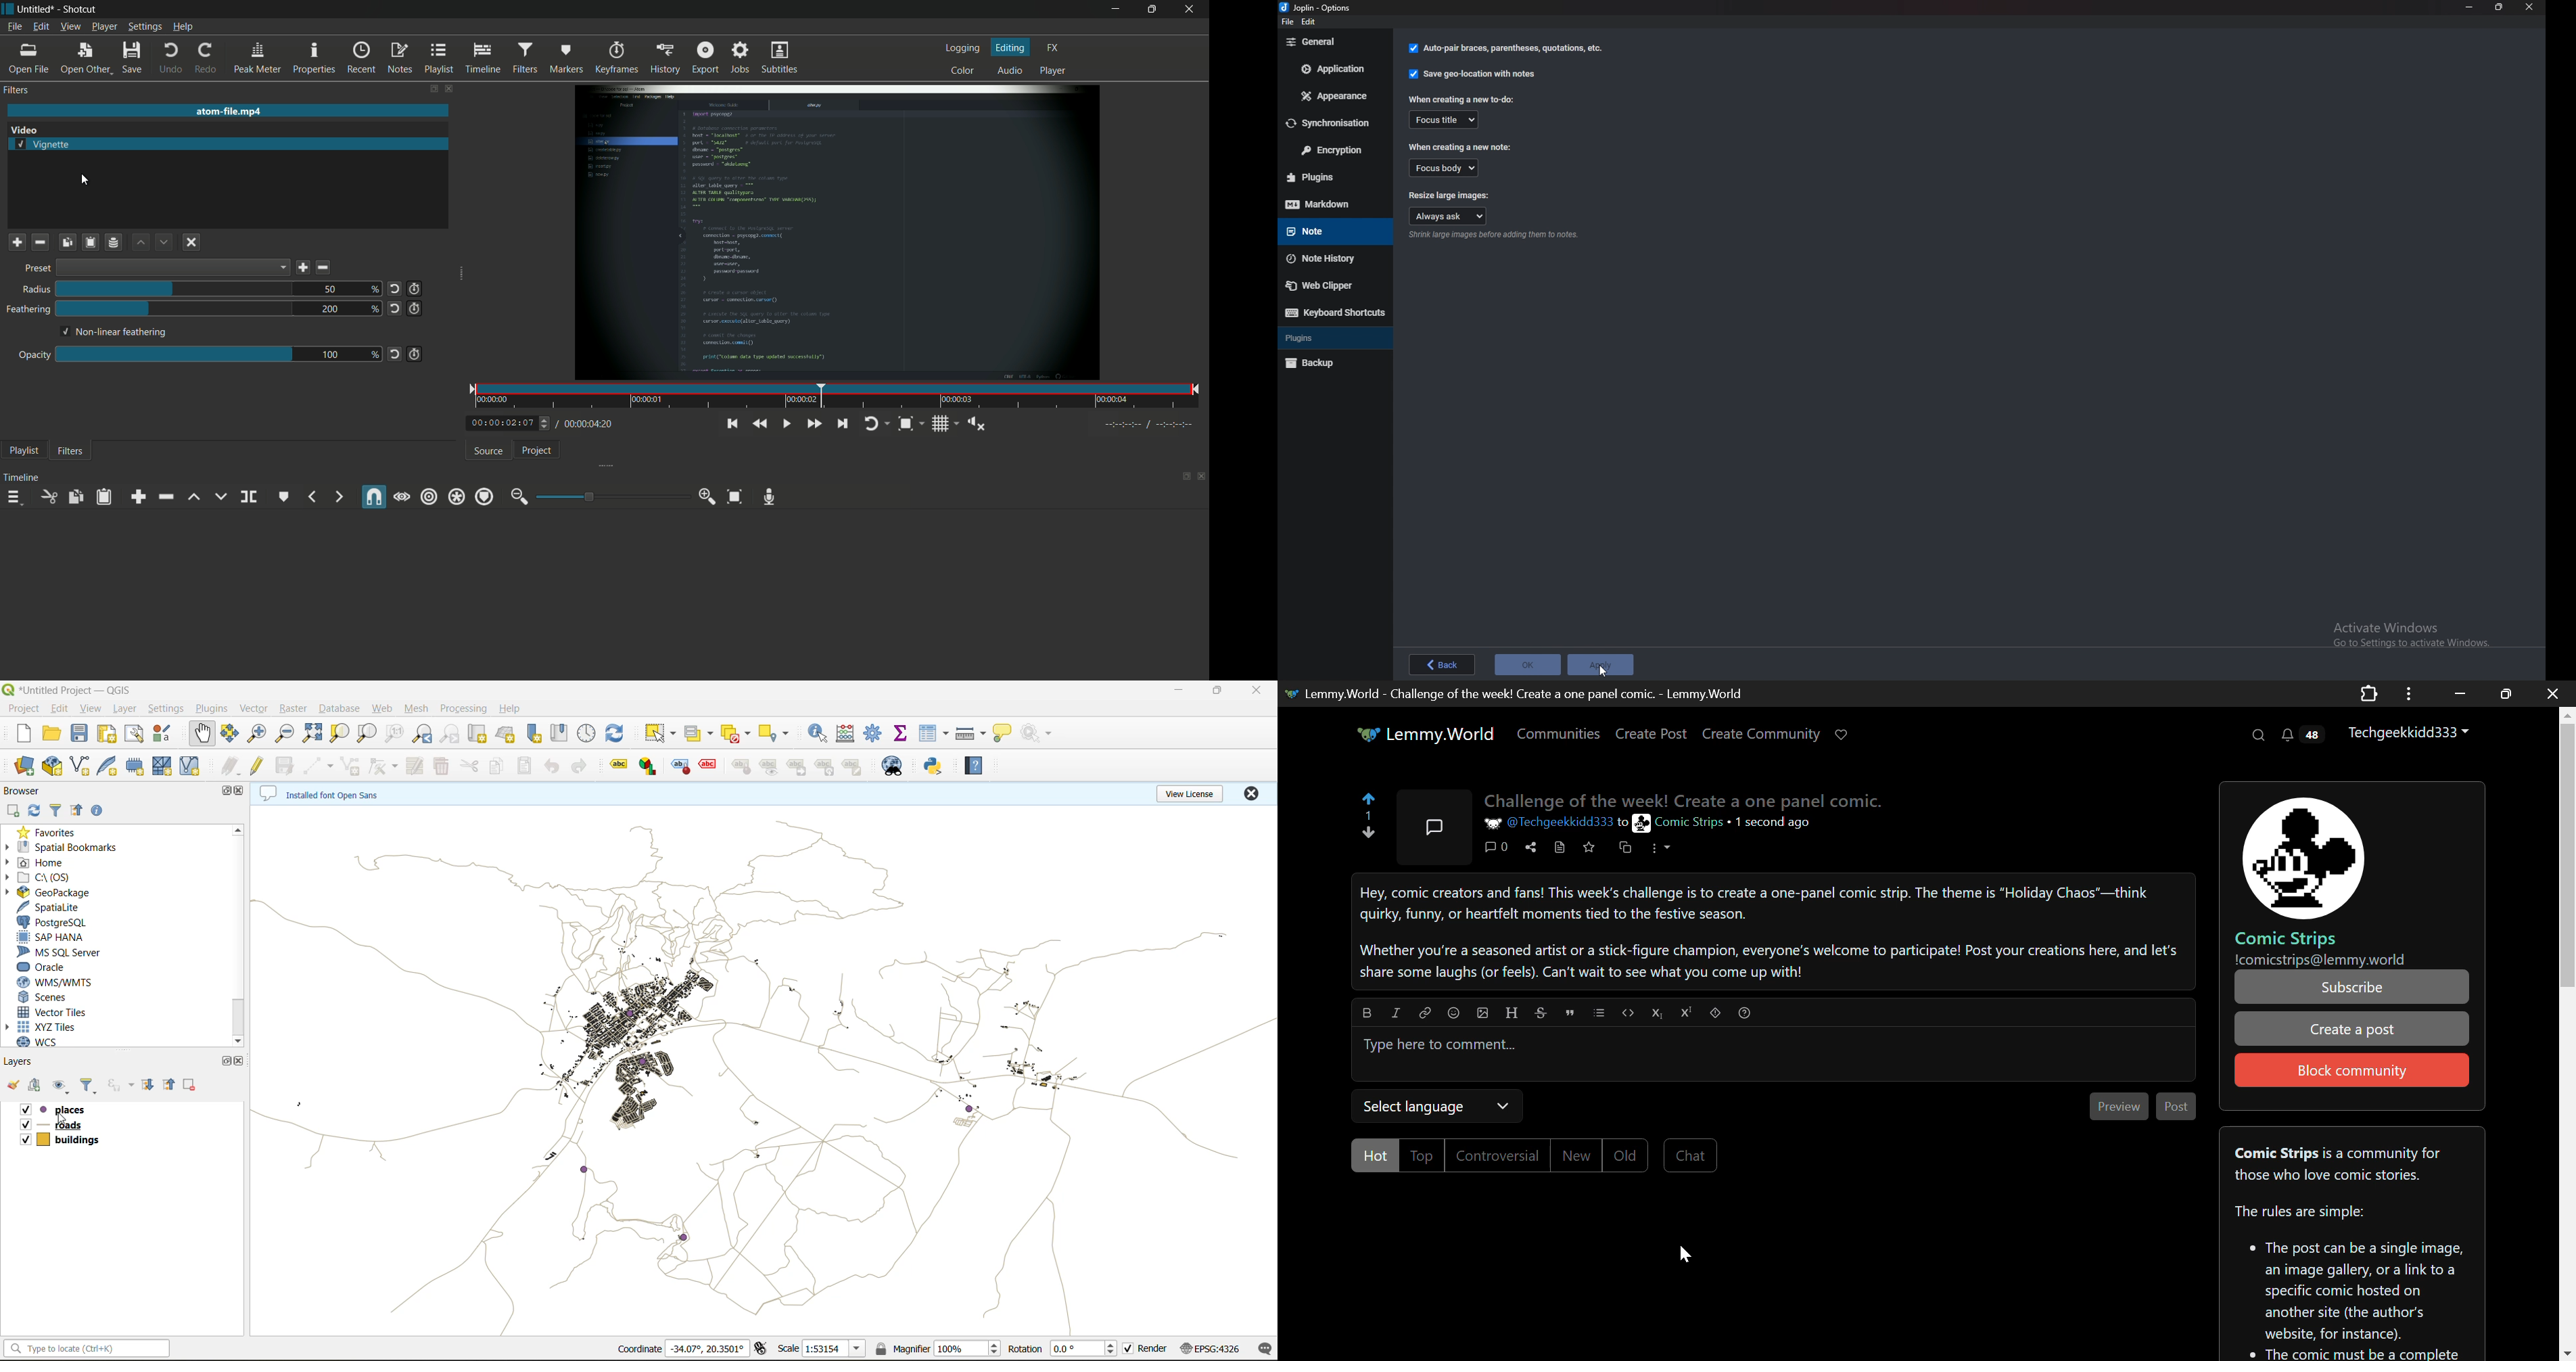  What do you see at coordinates (763, 1067) in the screenshot?
I see `layers` at bounding box center [763, 1067].